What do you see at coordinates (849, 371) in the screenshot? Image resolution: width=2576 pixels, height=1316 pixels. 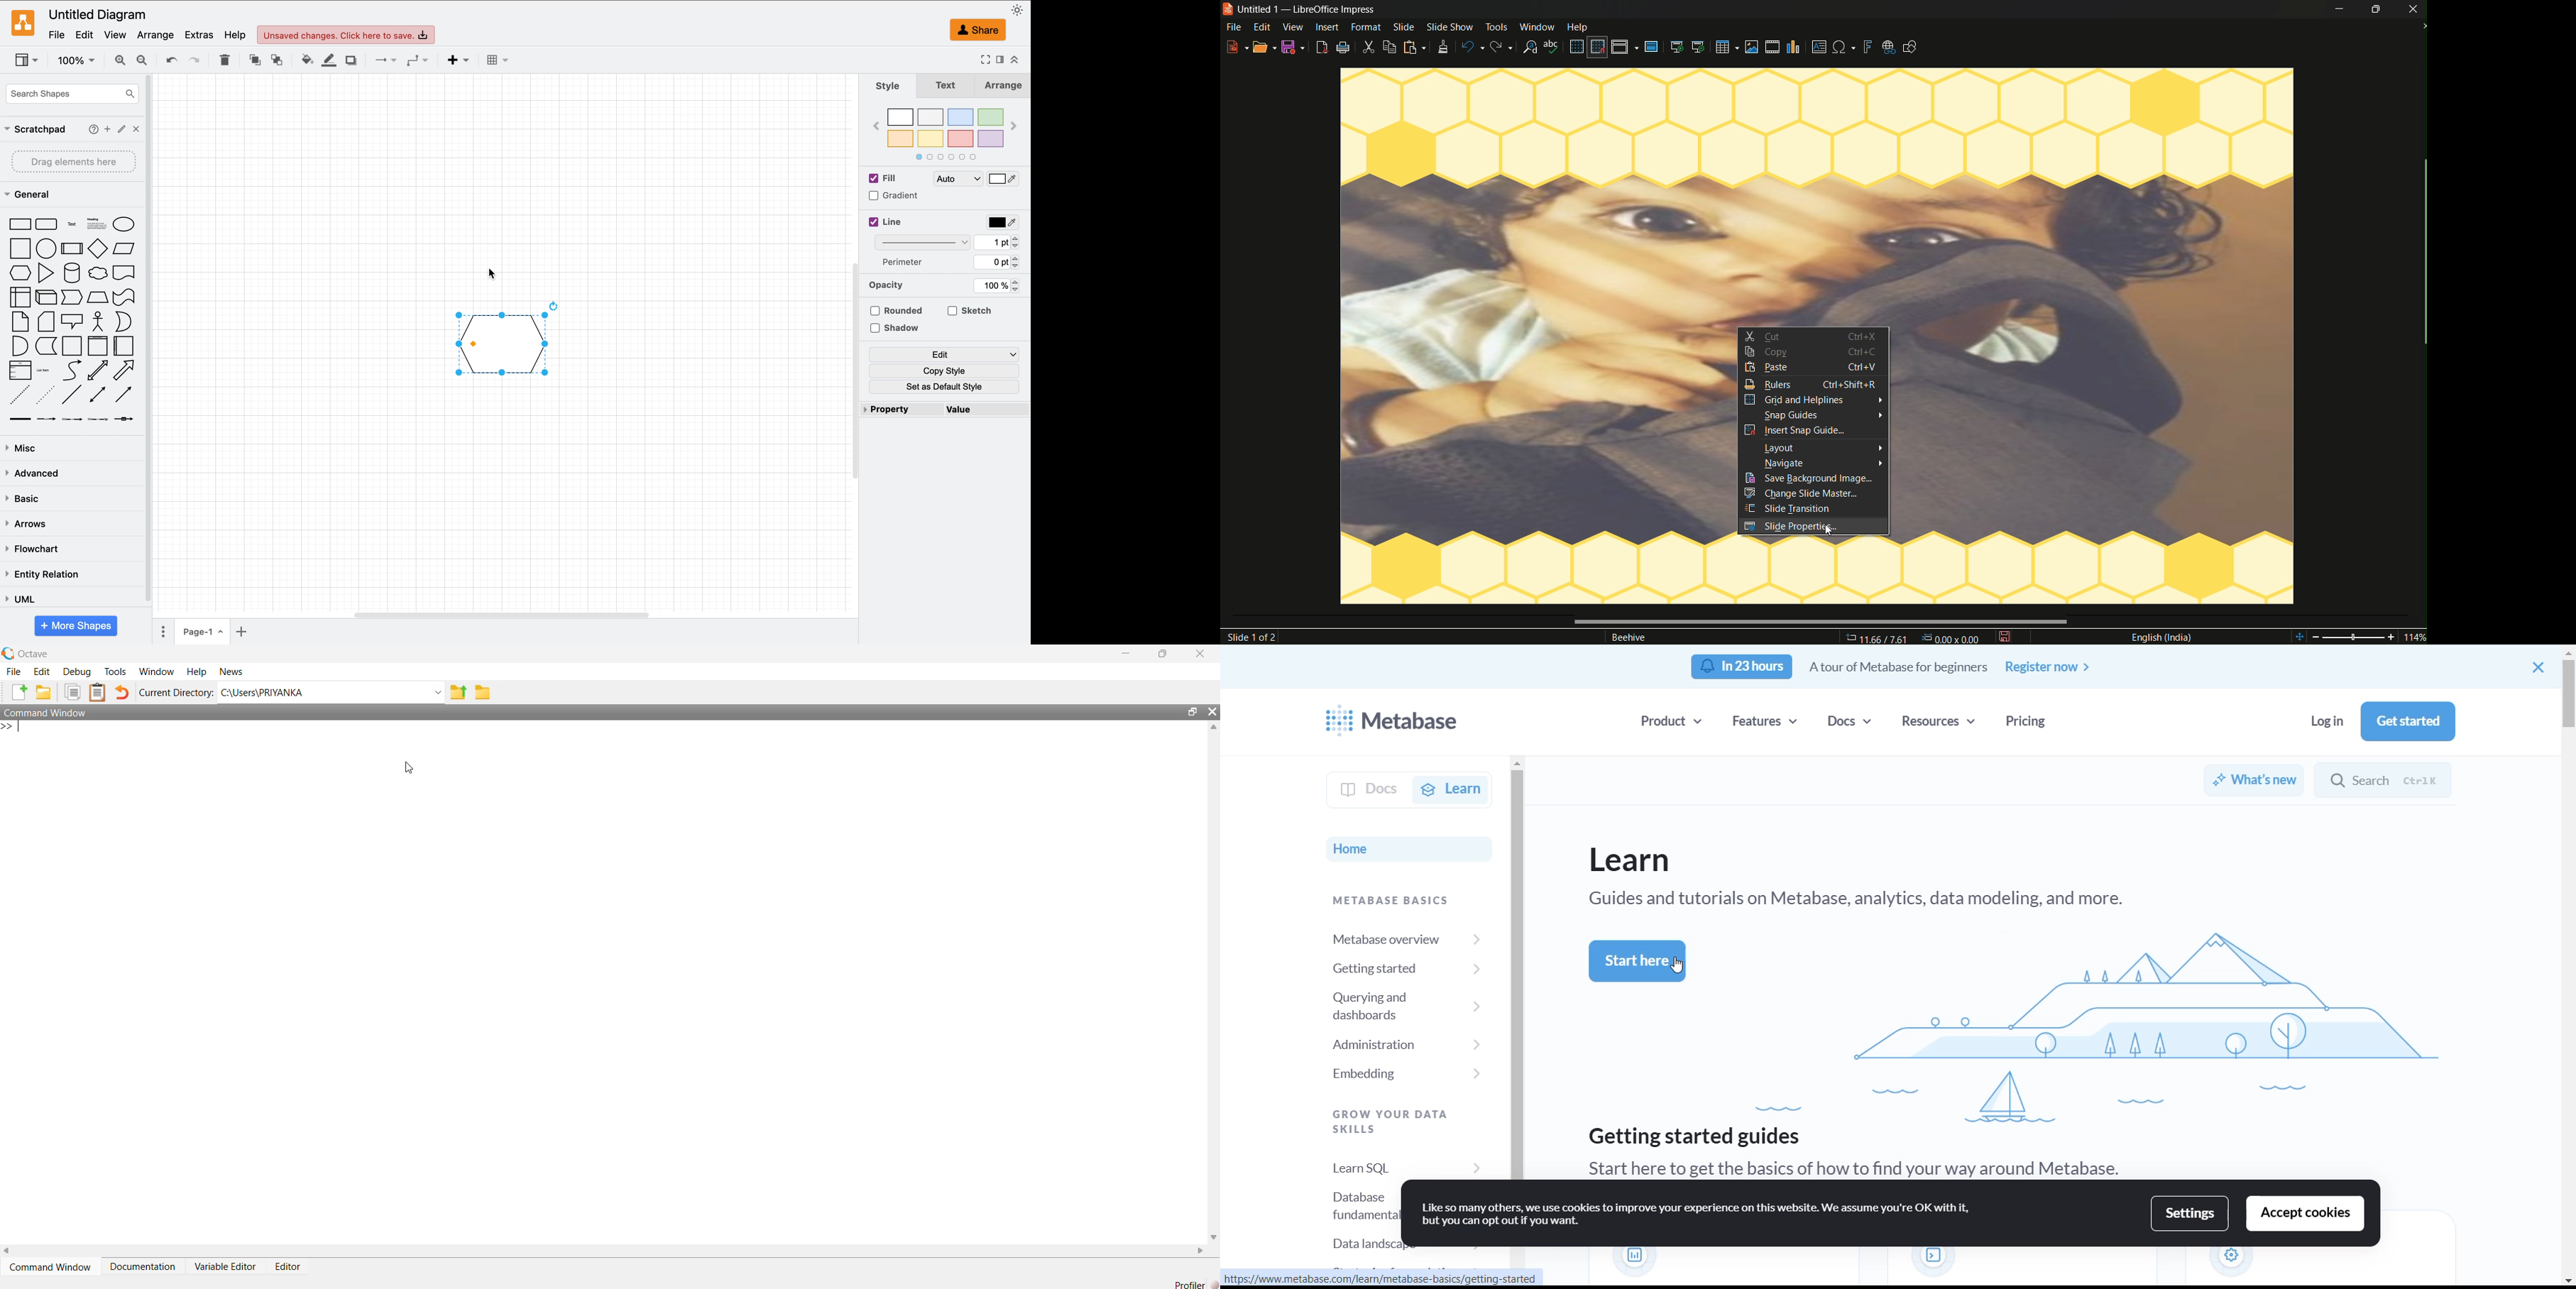 I see `page vertical scroll bar` at bounding box center [849, 371].